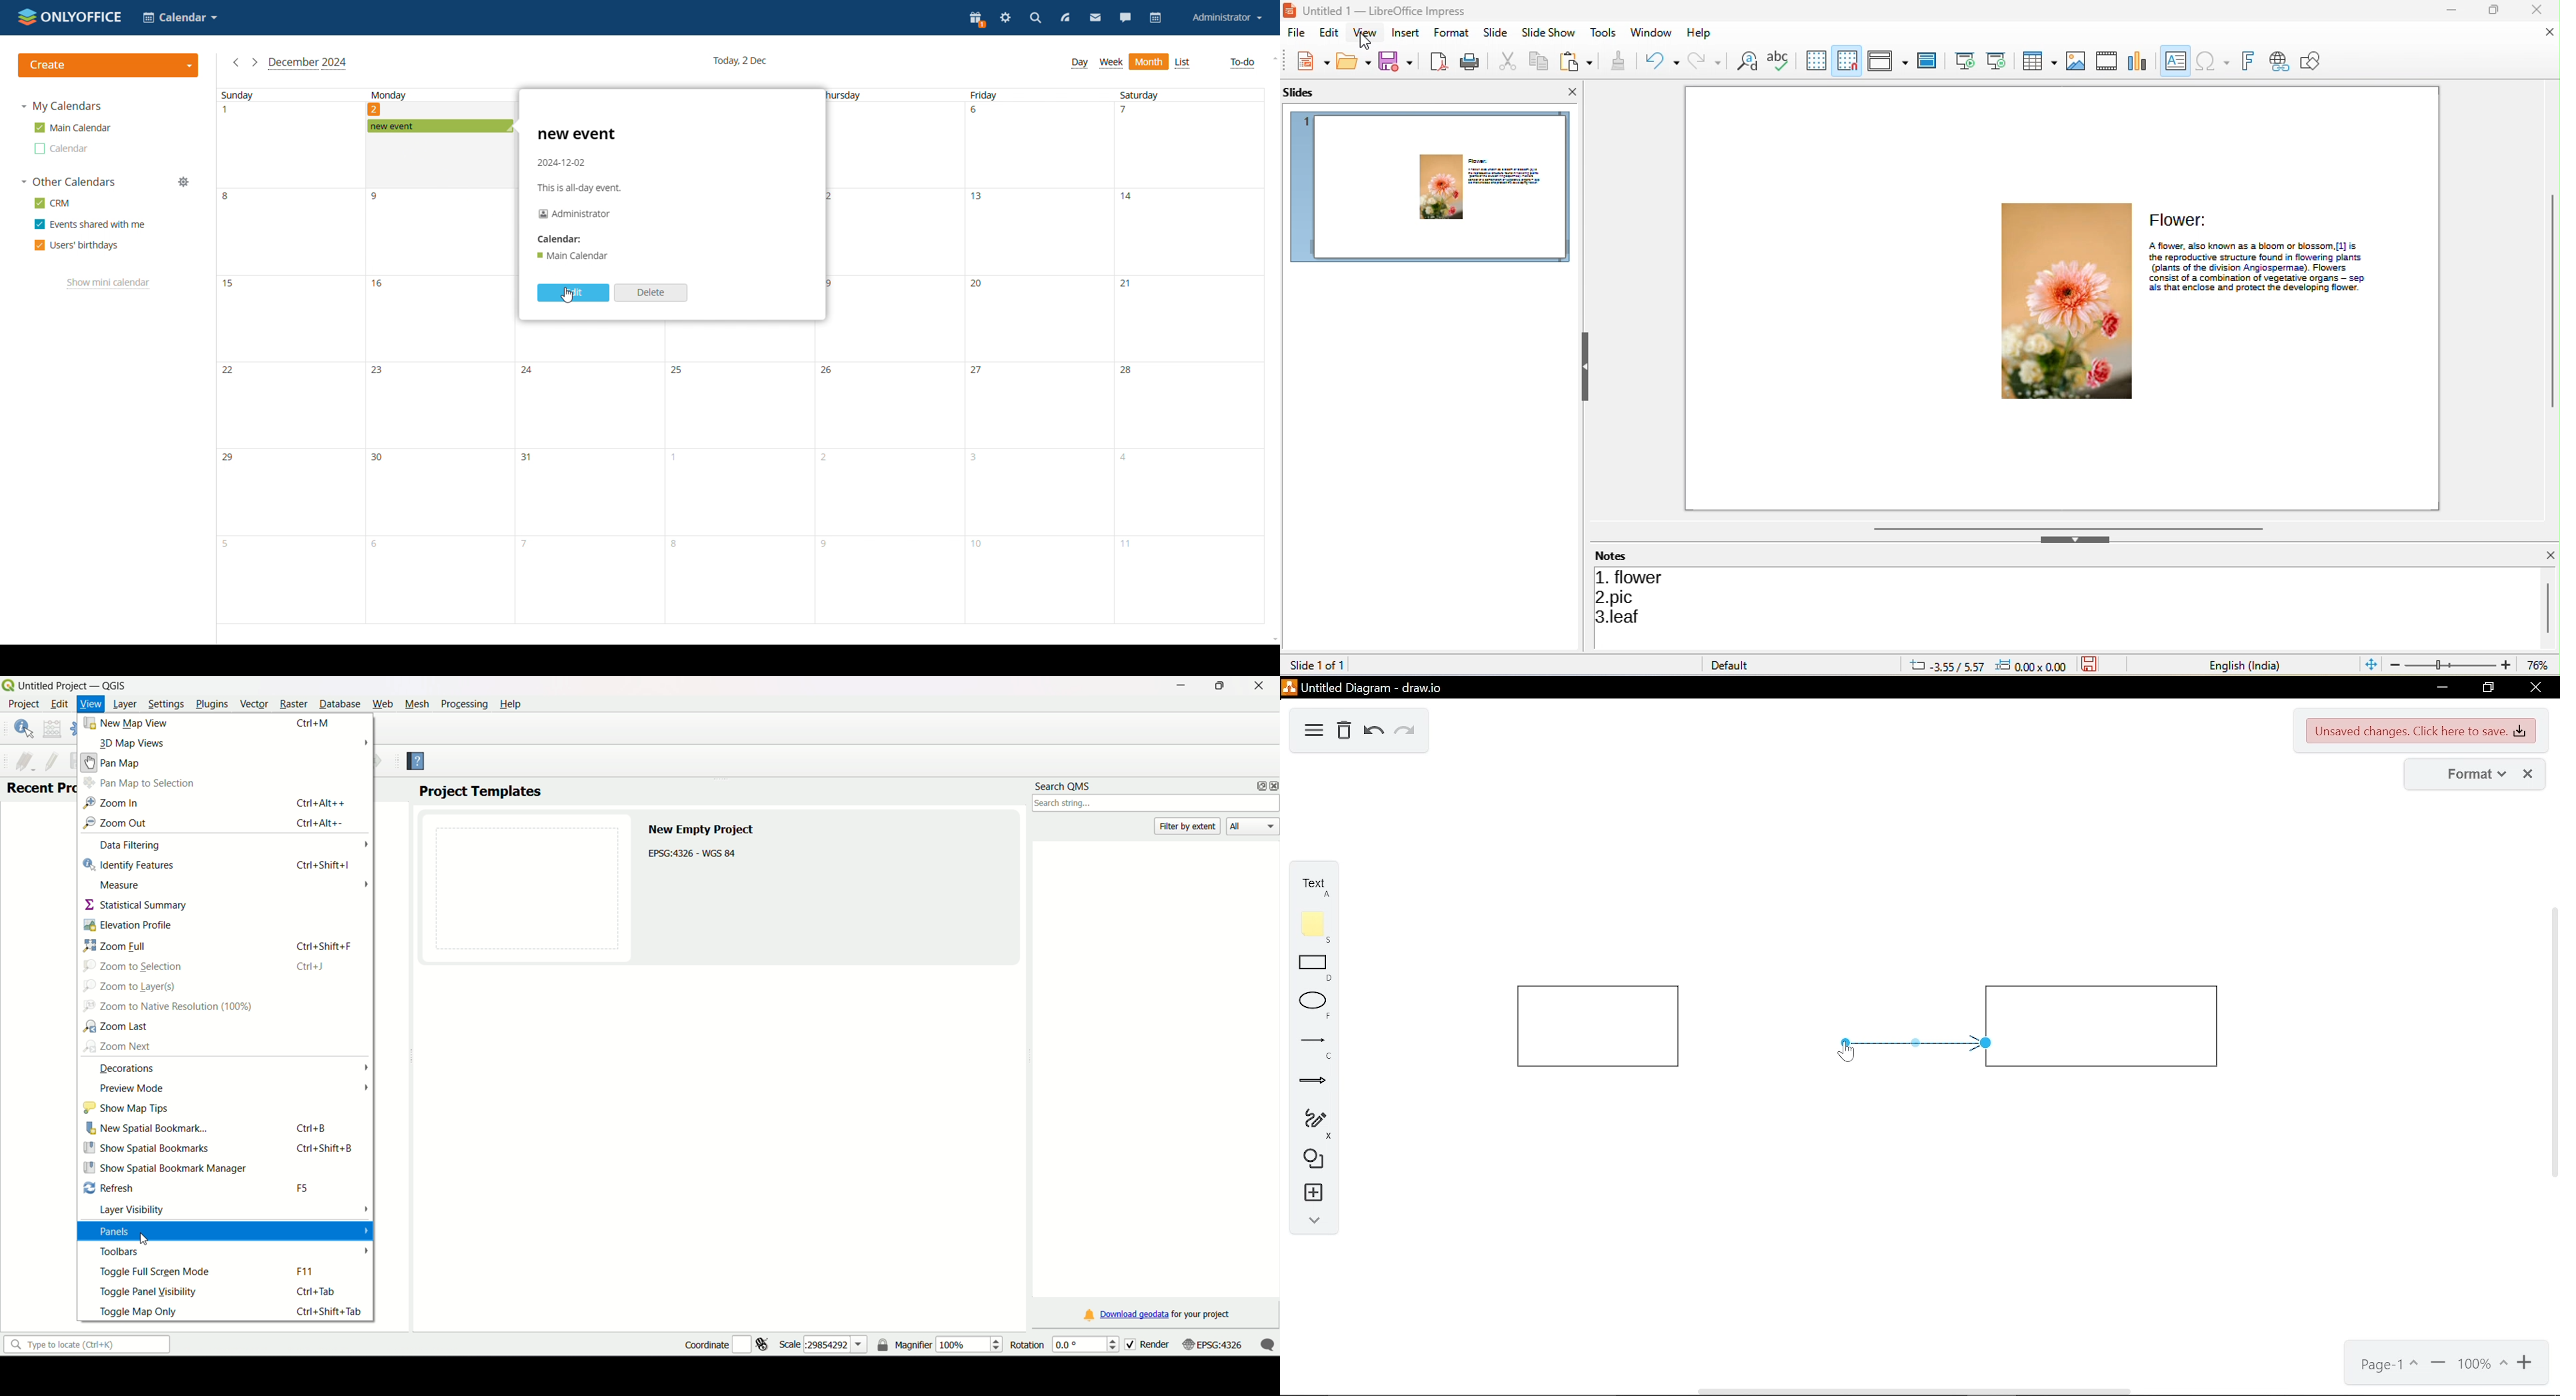 The height and width of the screenshot is (1400, 2576). Describe the element at coordinates (2497, 10) in the screenshot. I see `maximize` at that location.